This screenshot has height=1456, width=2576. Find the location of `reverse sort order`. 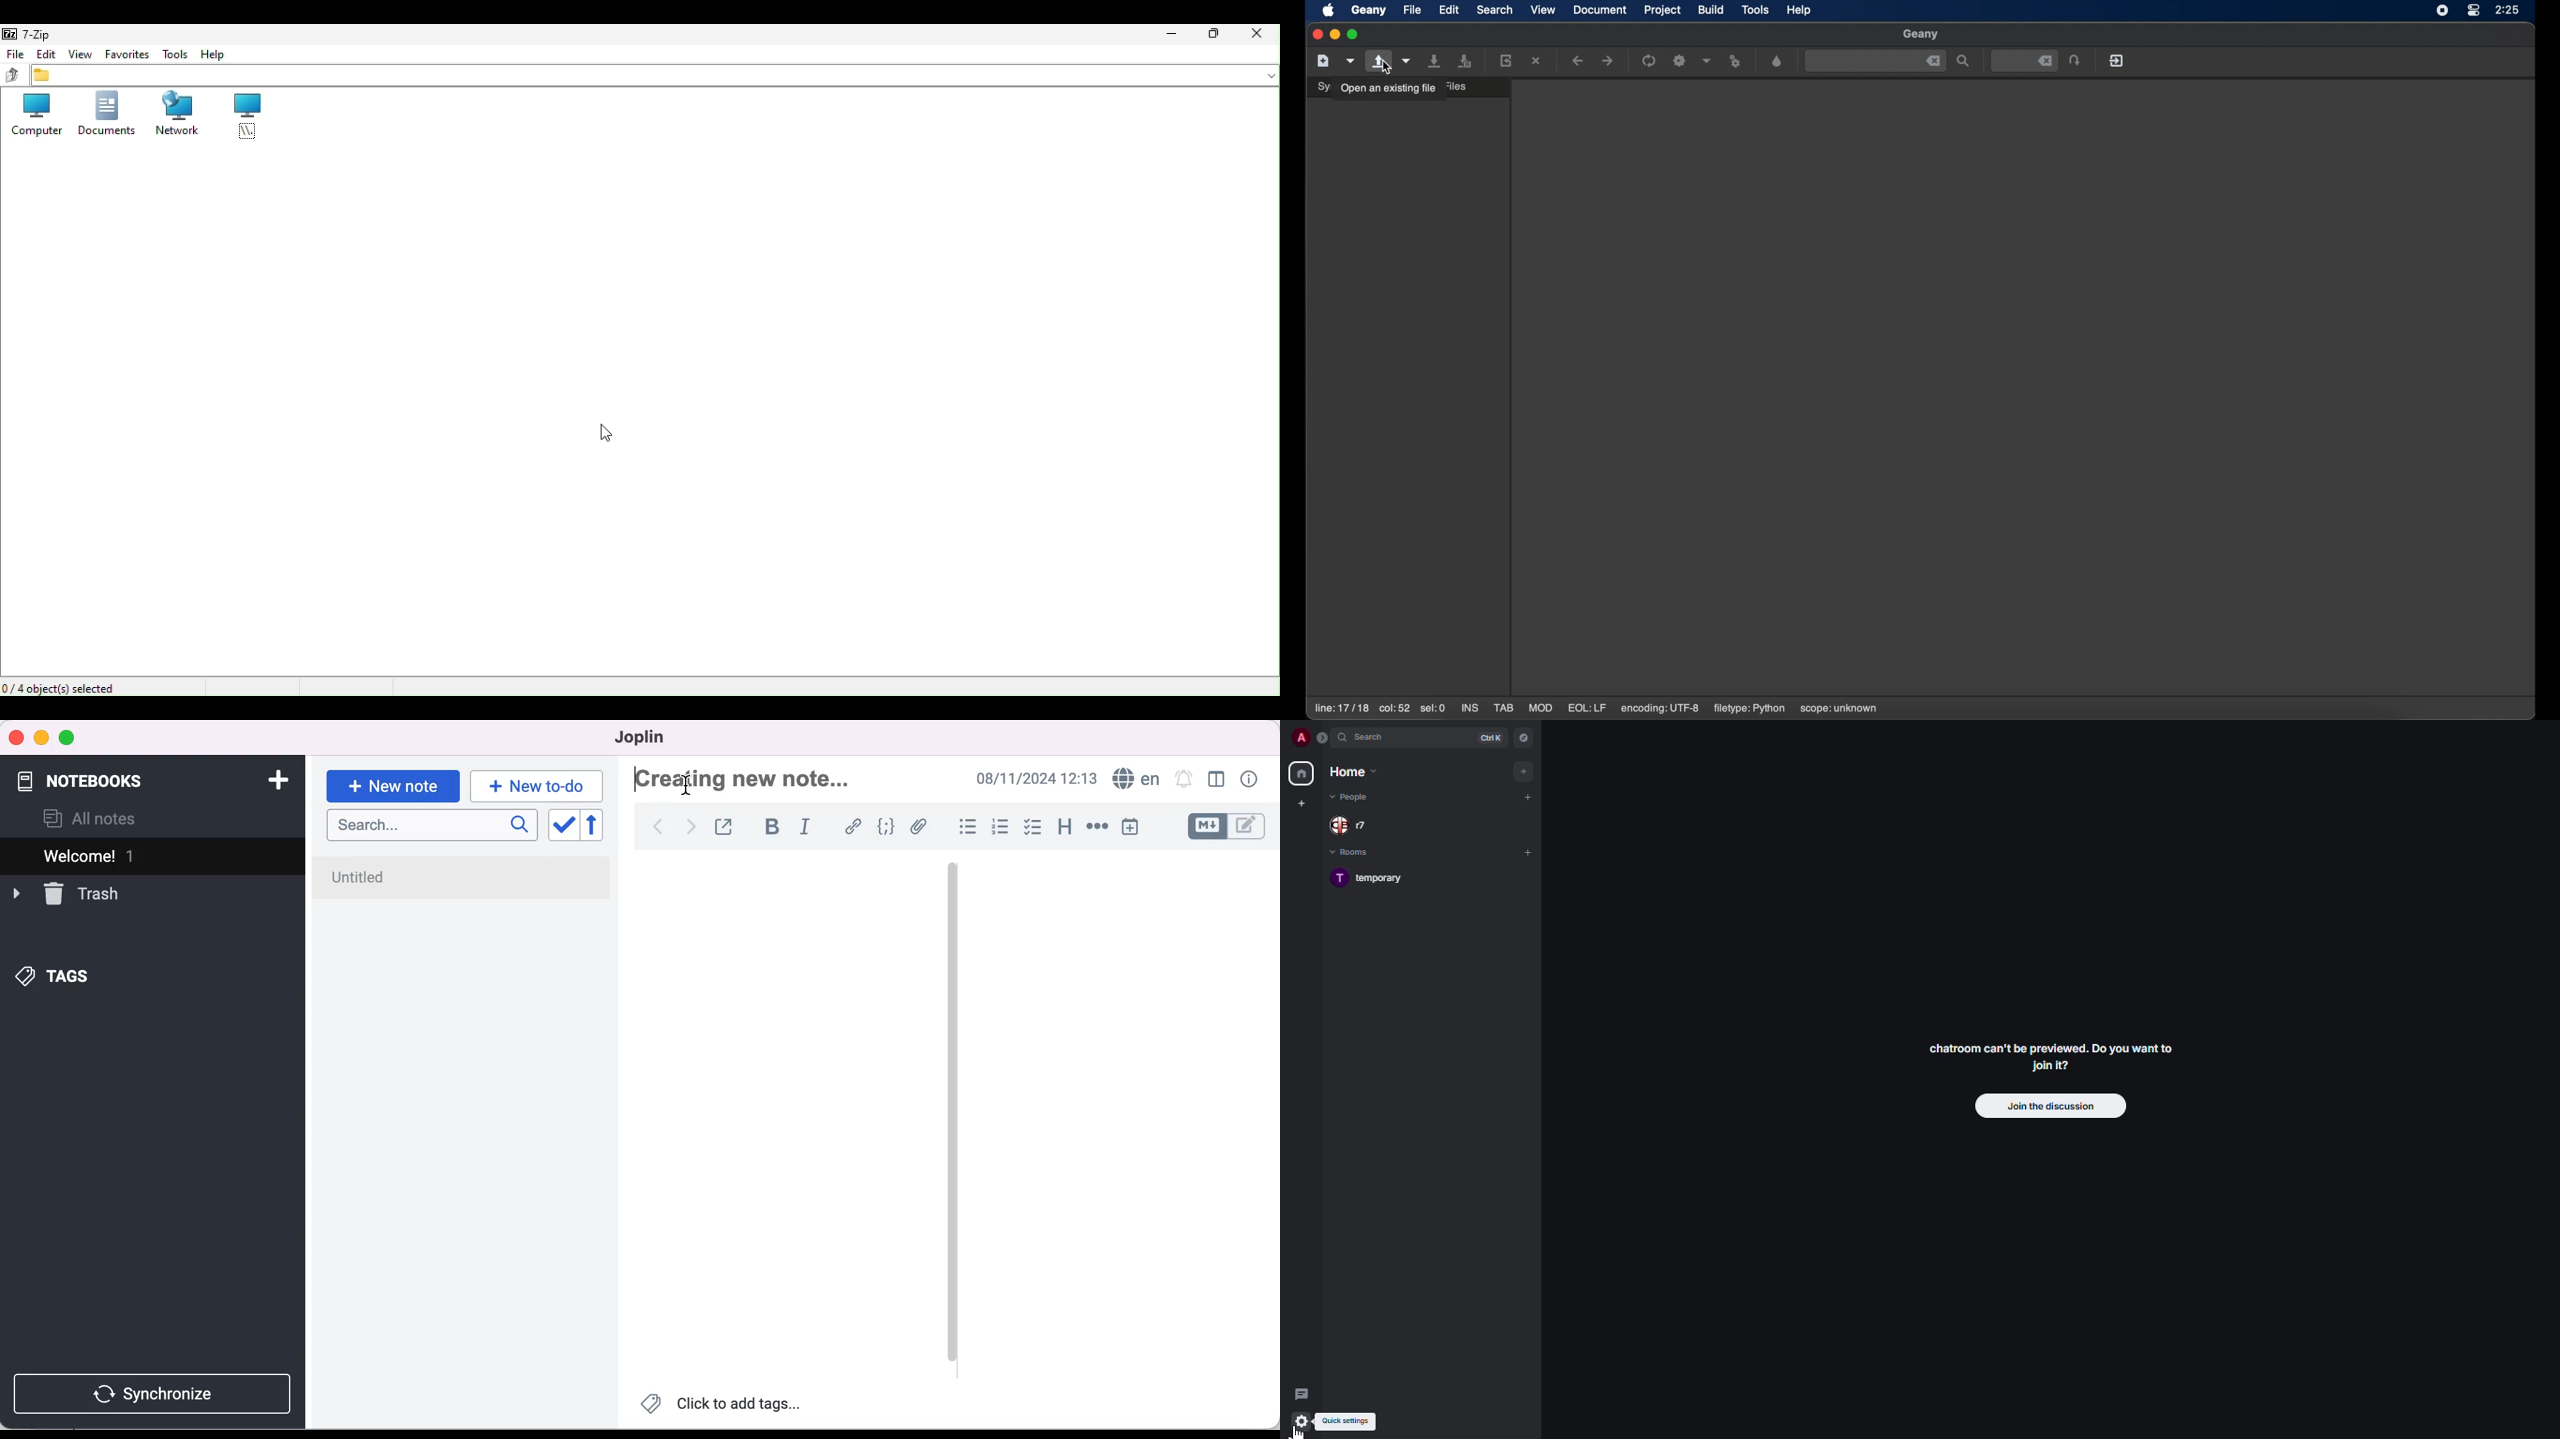

reverse sort order is located at coordinates (601, 826).